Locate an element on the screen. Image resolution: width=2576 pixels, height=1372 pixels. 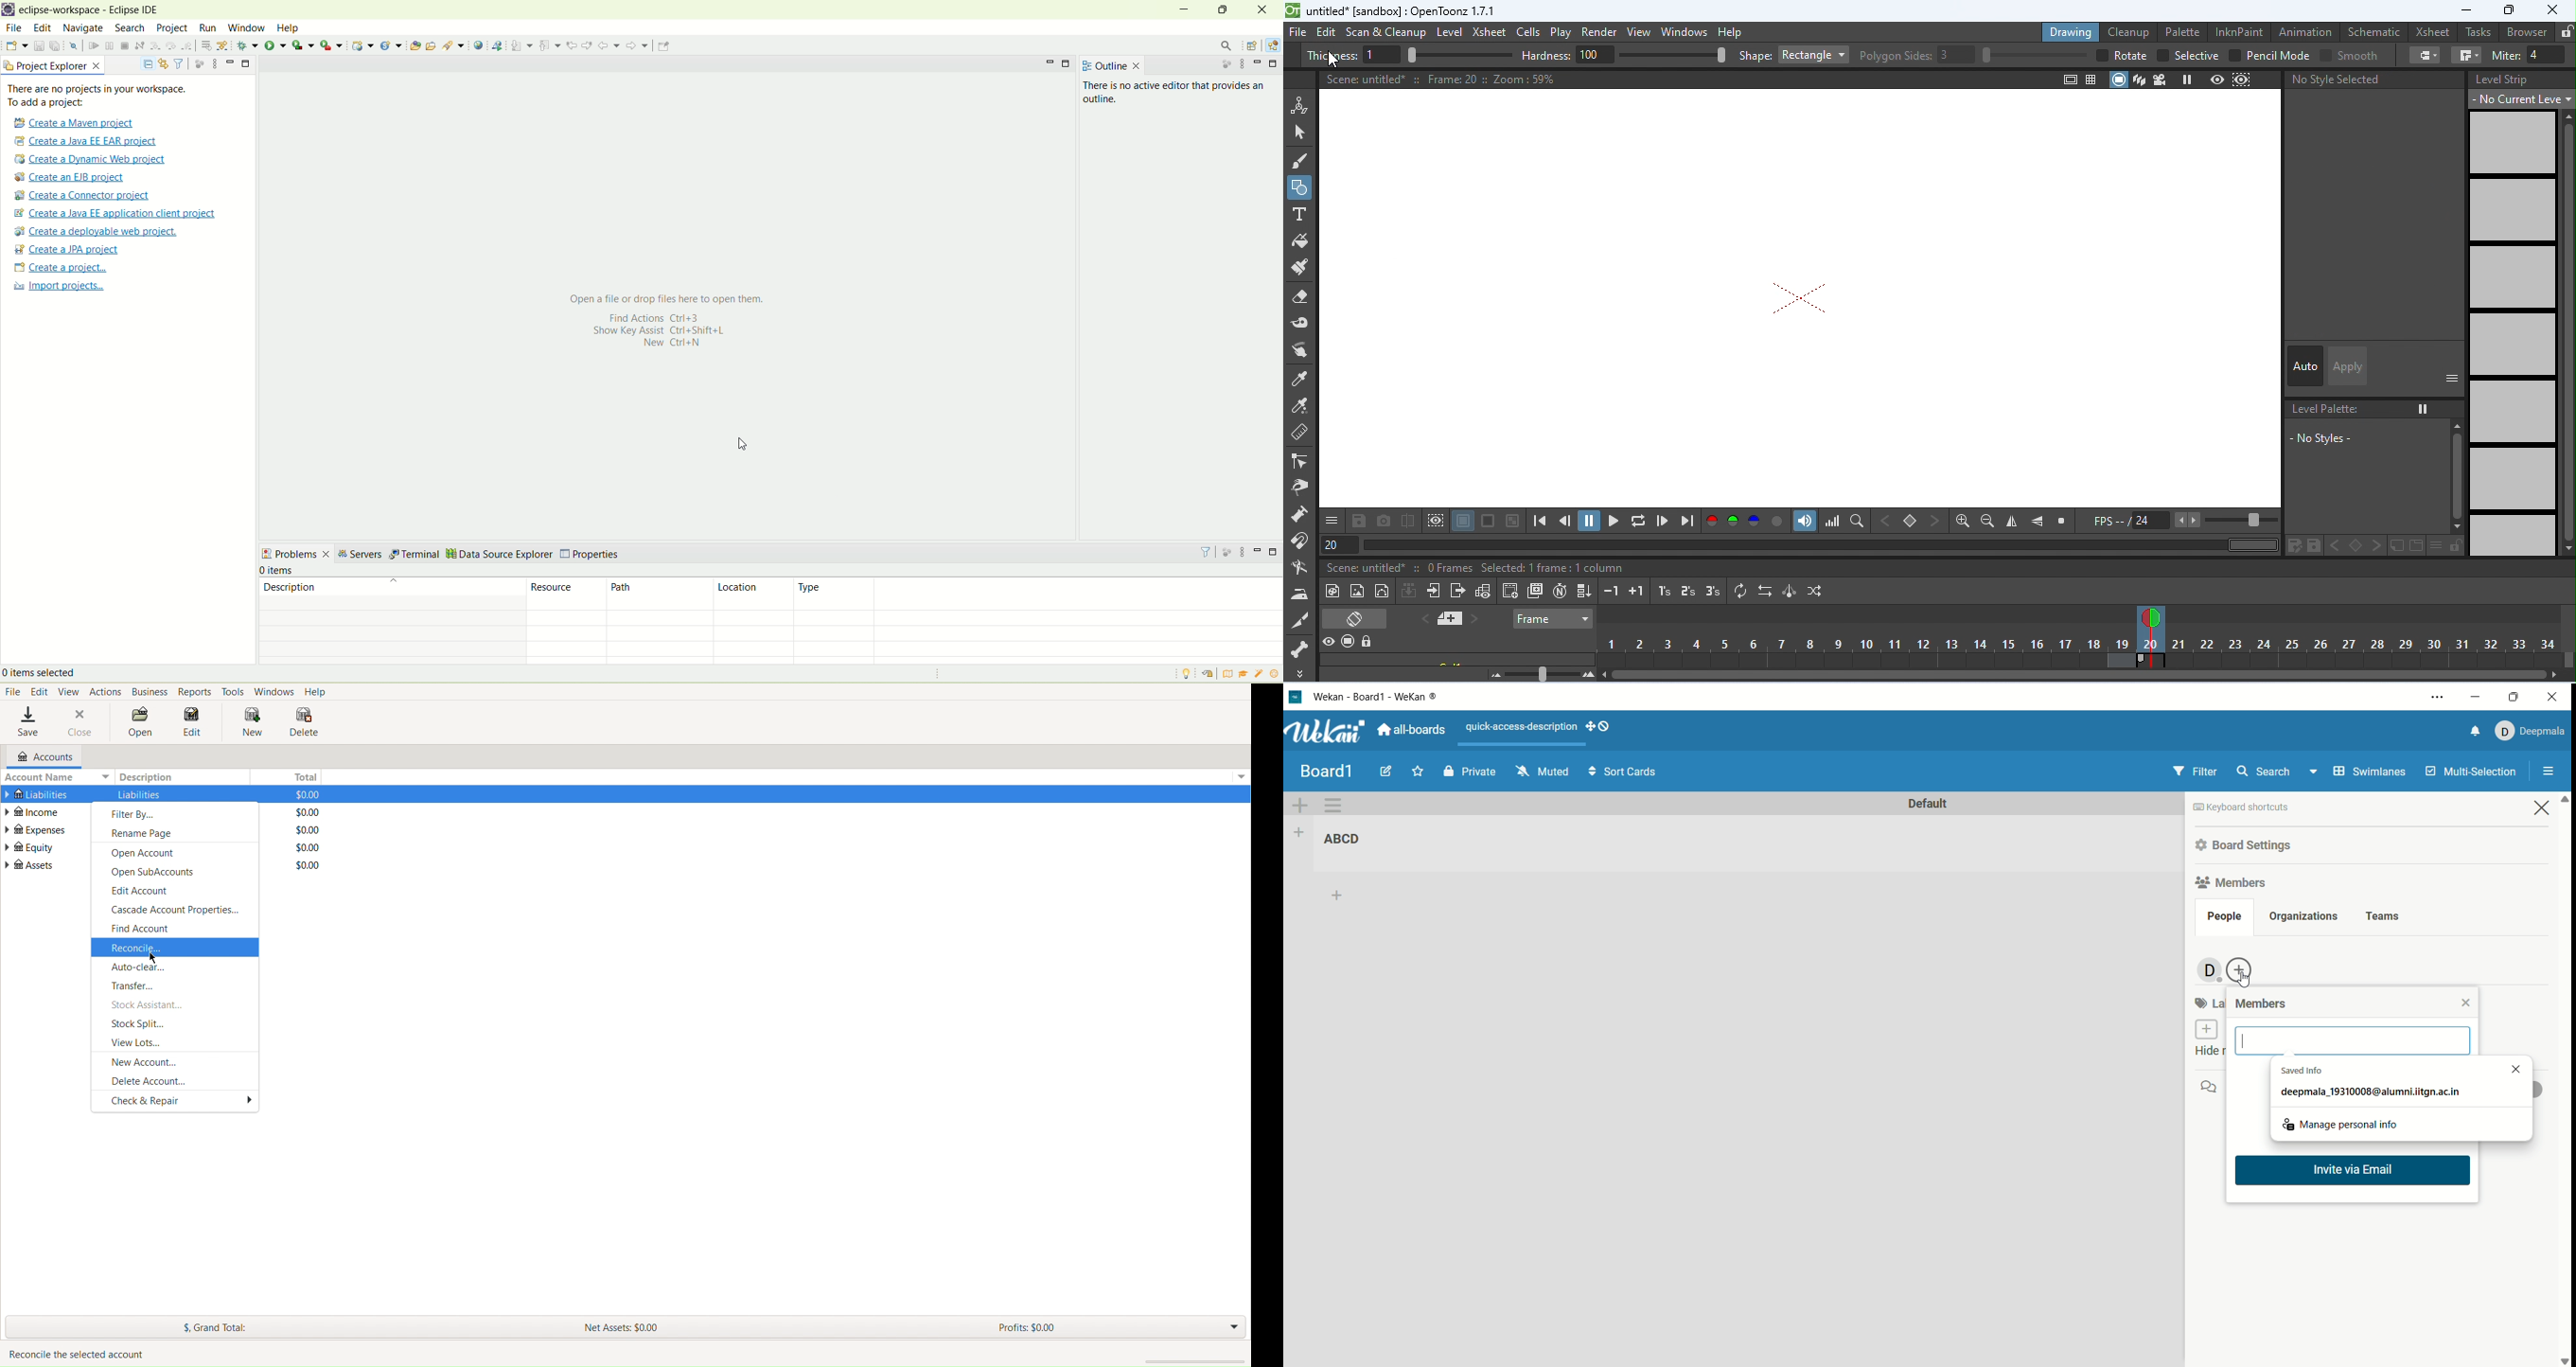
animate is located at coordinates (1298, 104).